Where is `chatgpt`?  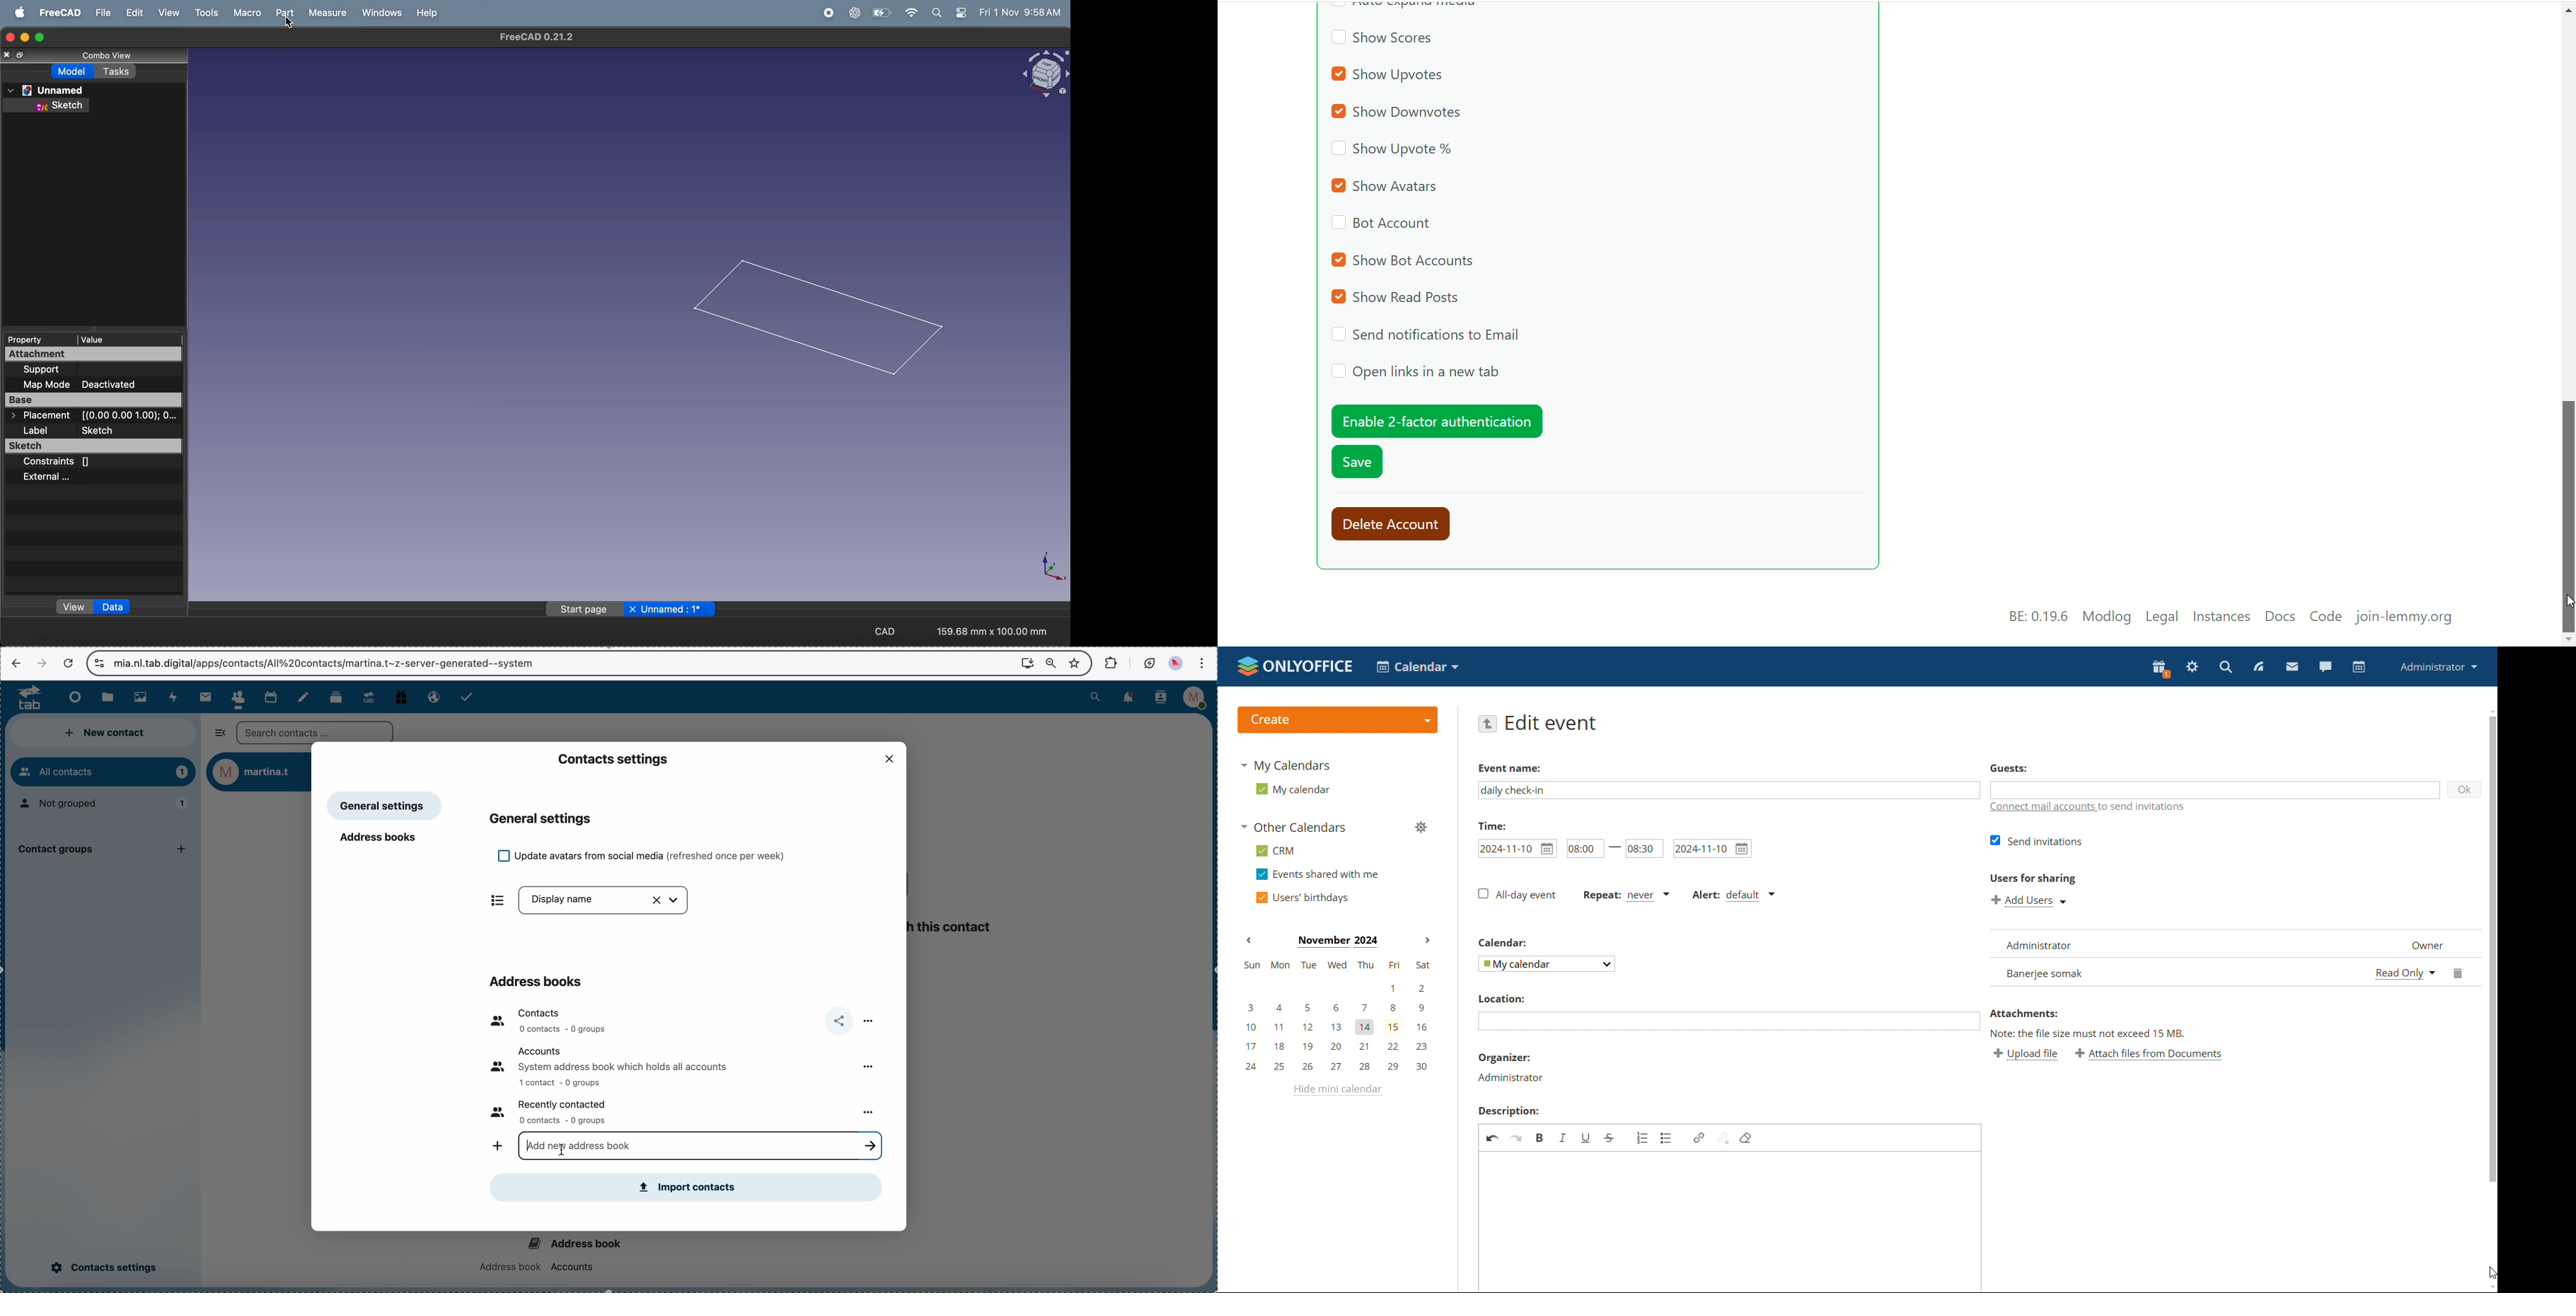
chatgpt is located at coordinates (854, 12).